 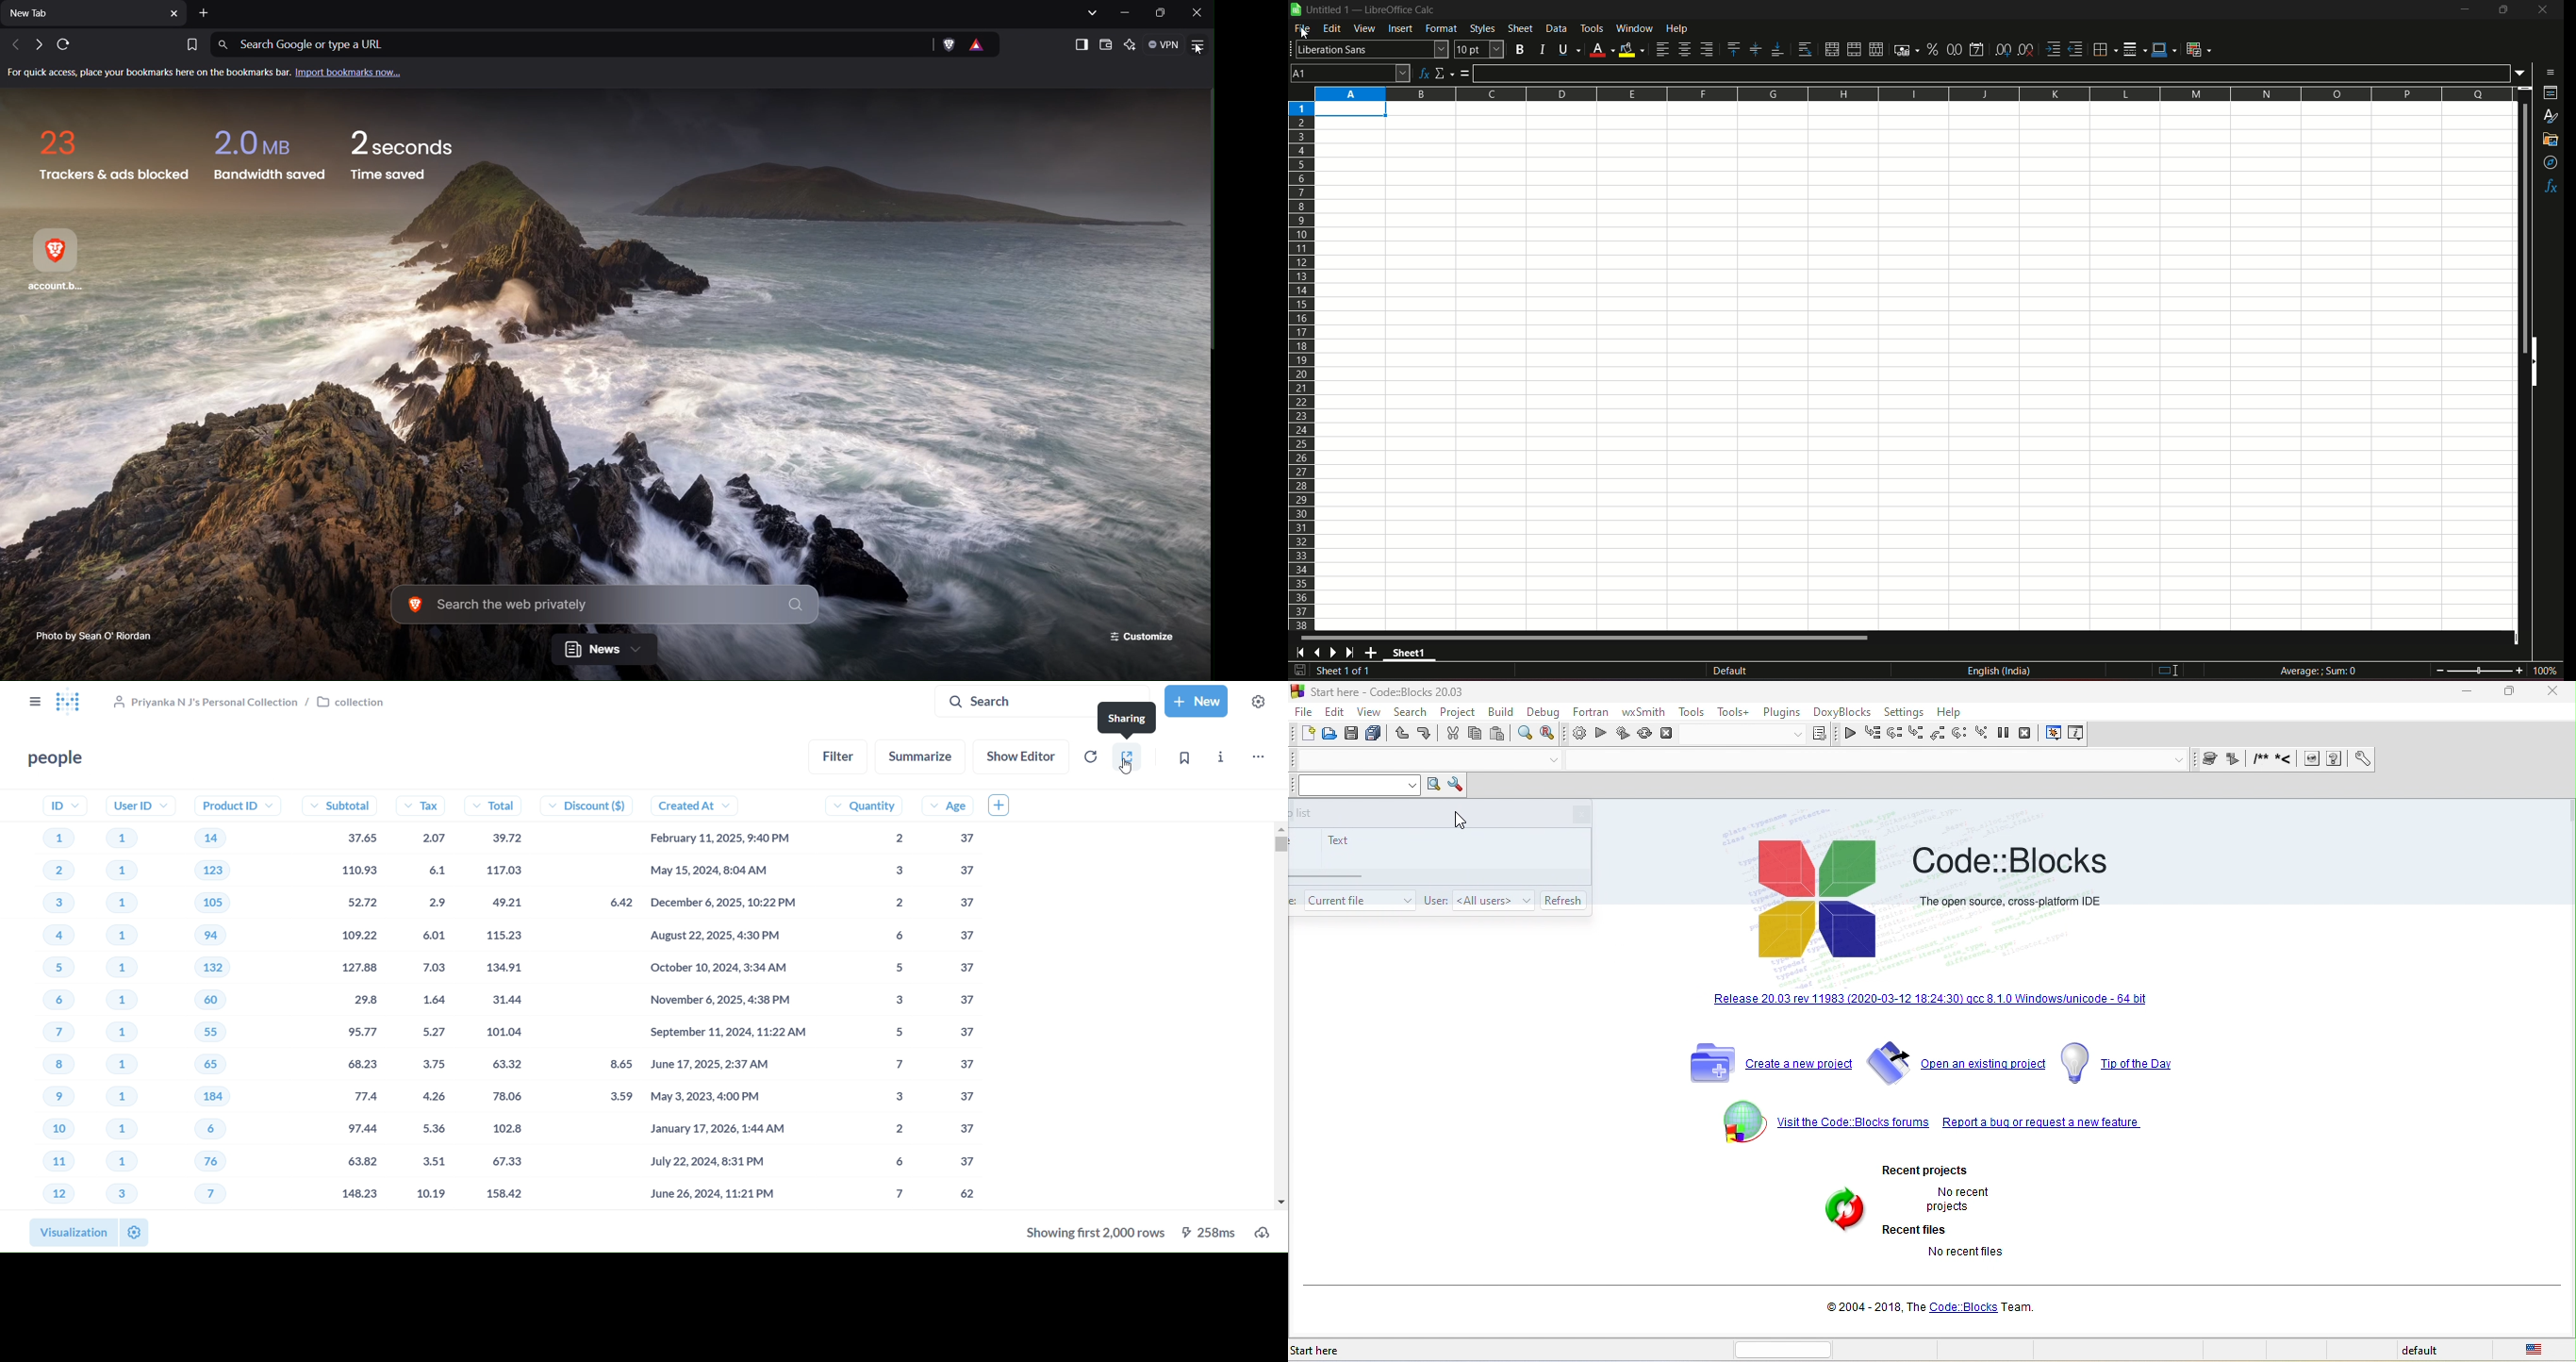 What do you see at coordinates (1454, 786) in the screenshot?
I see `show option window` at bounding box center [1454, 786].